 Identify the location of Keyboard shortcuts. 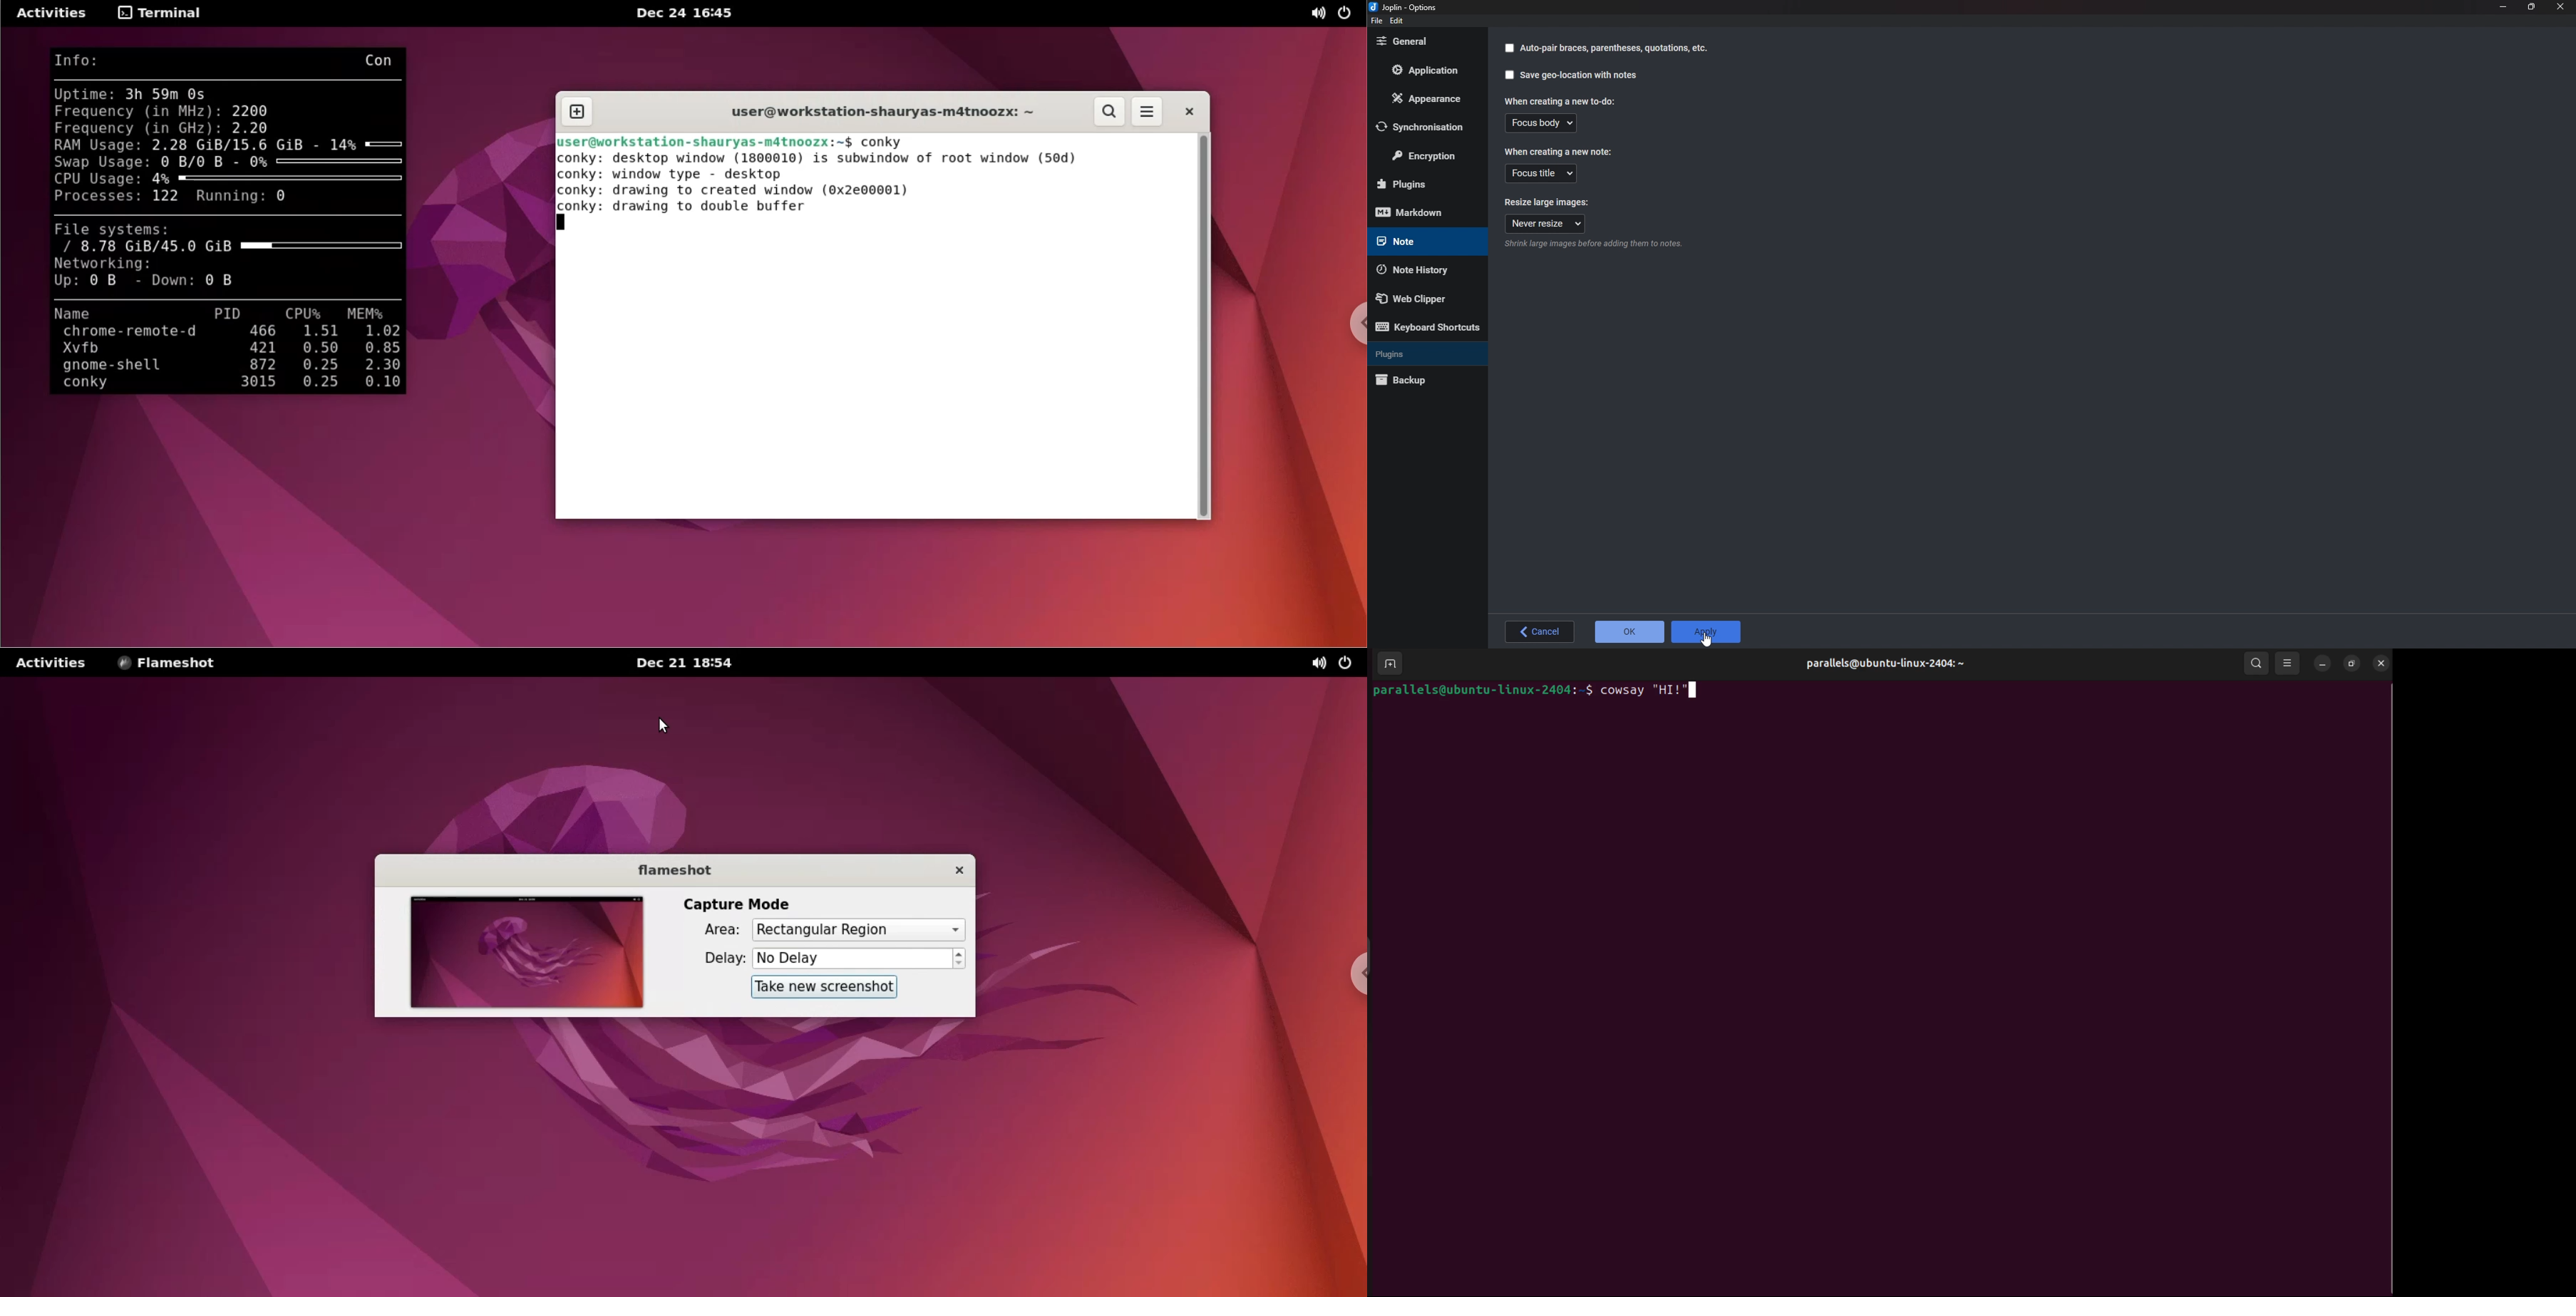
(1427, 327).